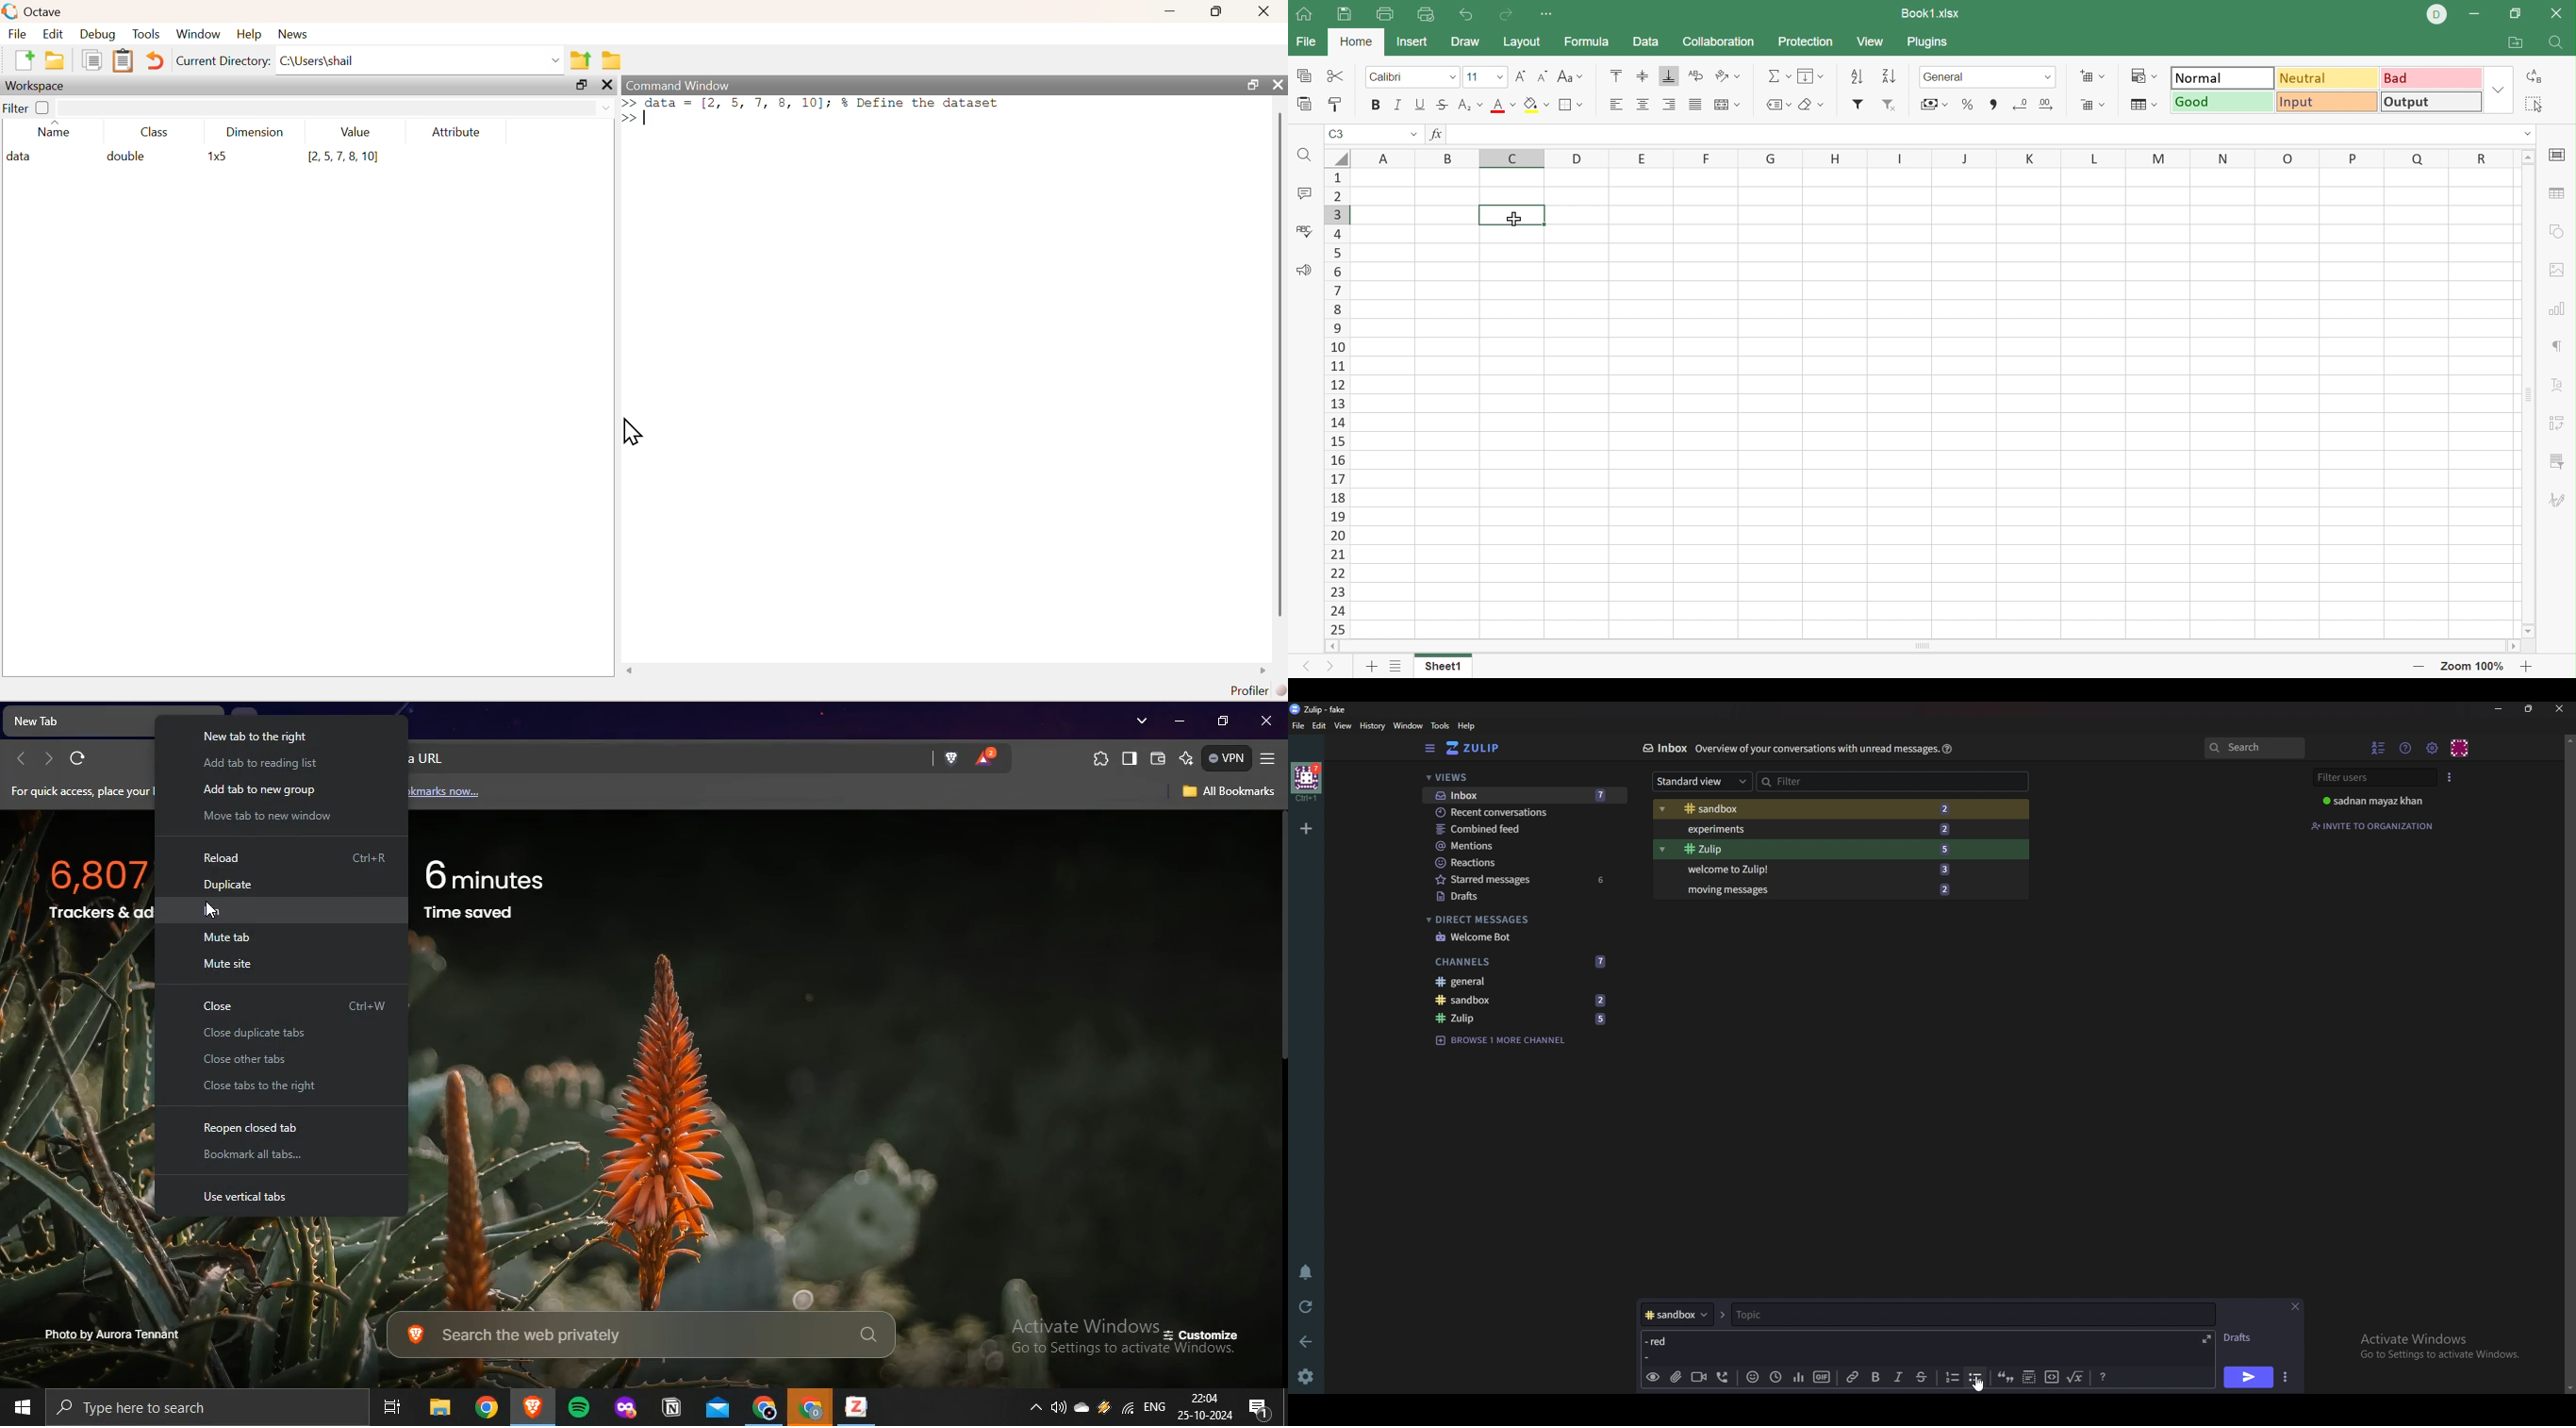 This screenshot has width=2576, height=1428. What do you see at coordinates (1522, 1019) in the screenshot?
I see `Zulip` at bounding box center [1522, 1019].